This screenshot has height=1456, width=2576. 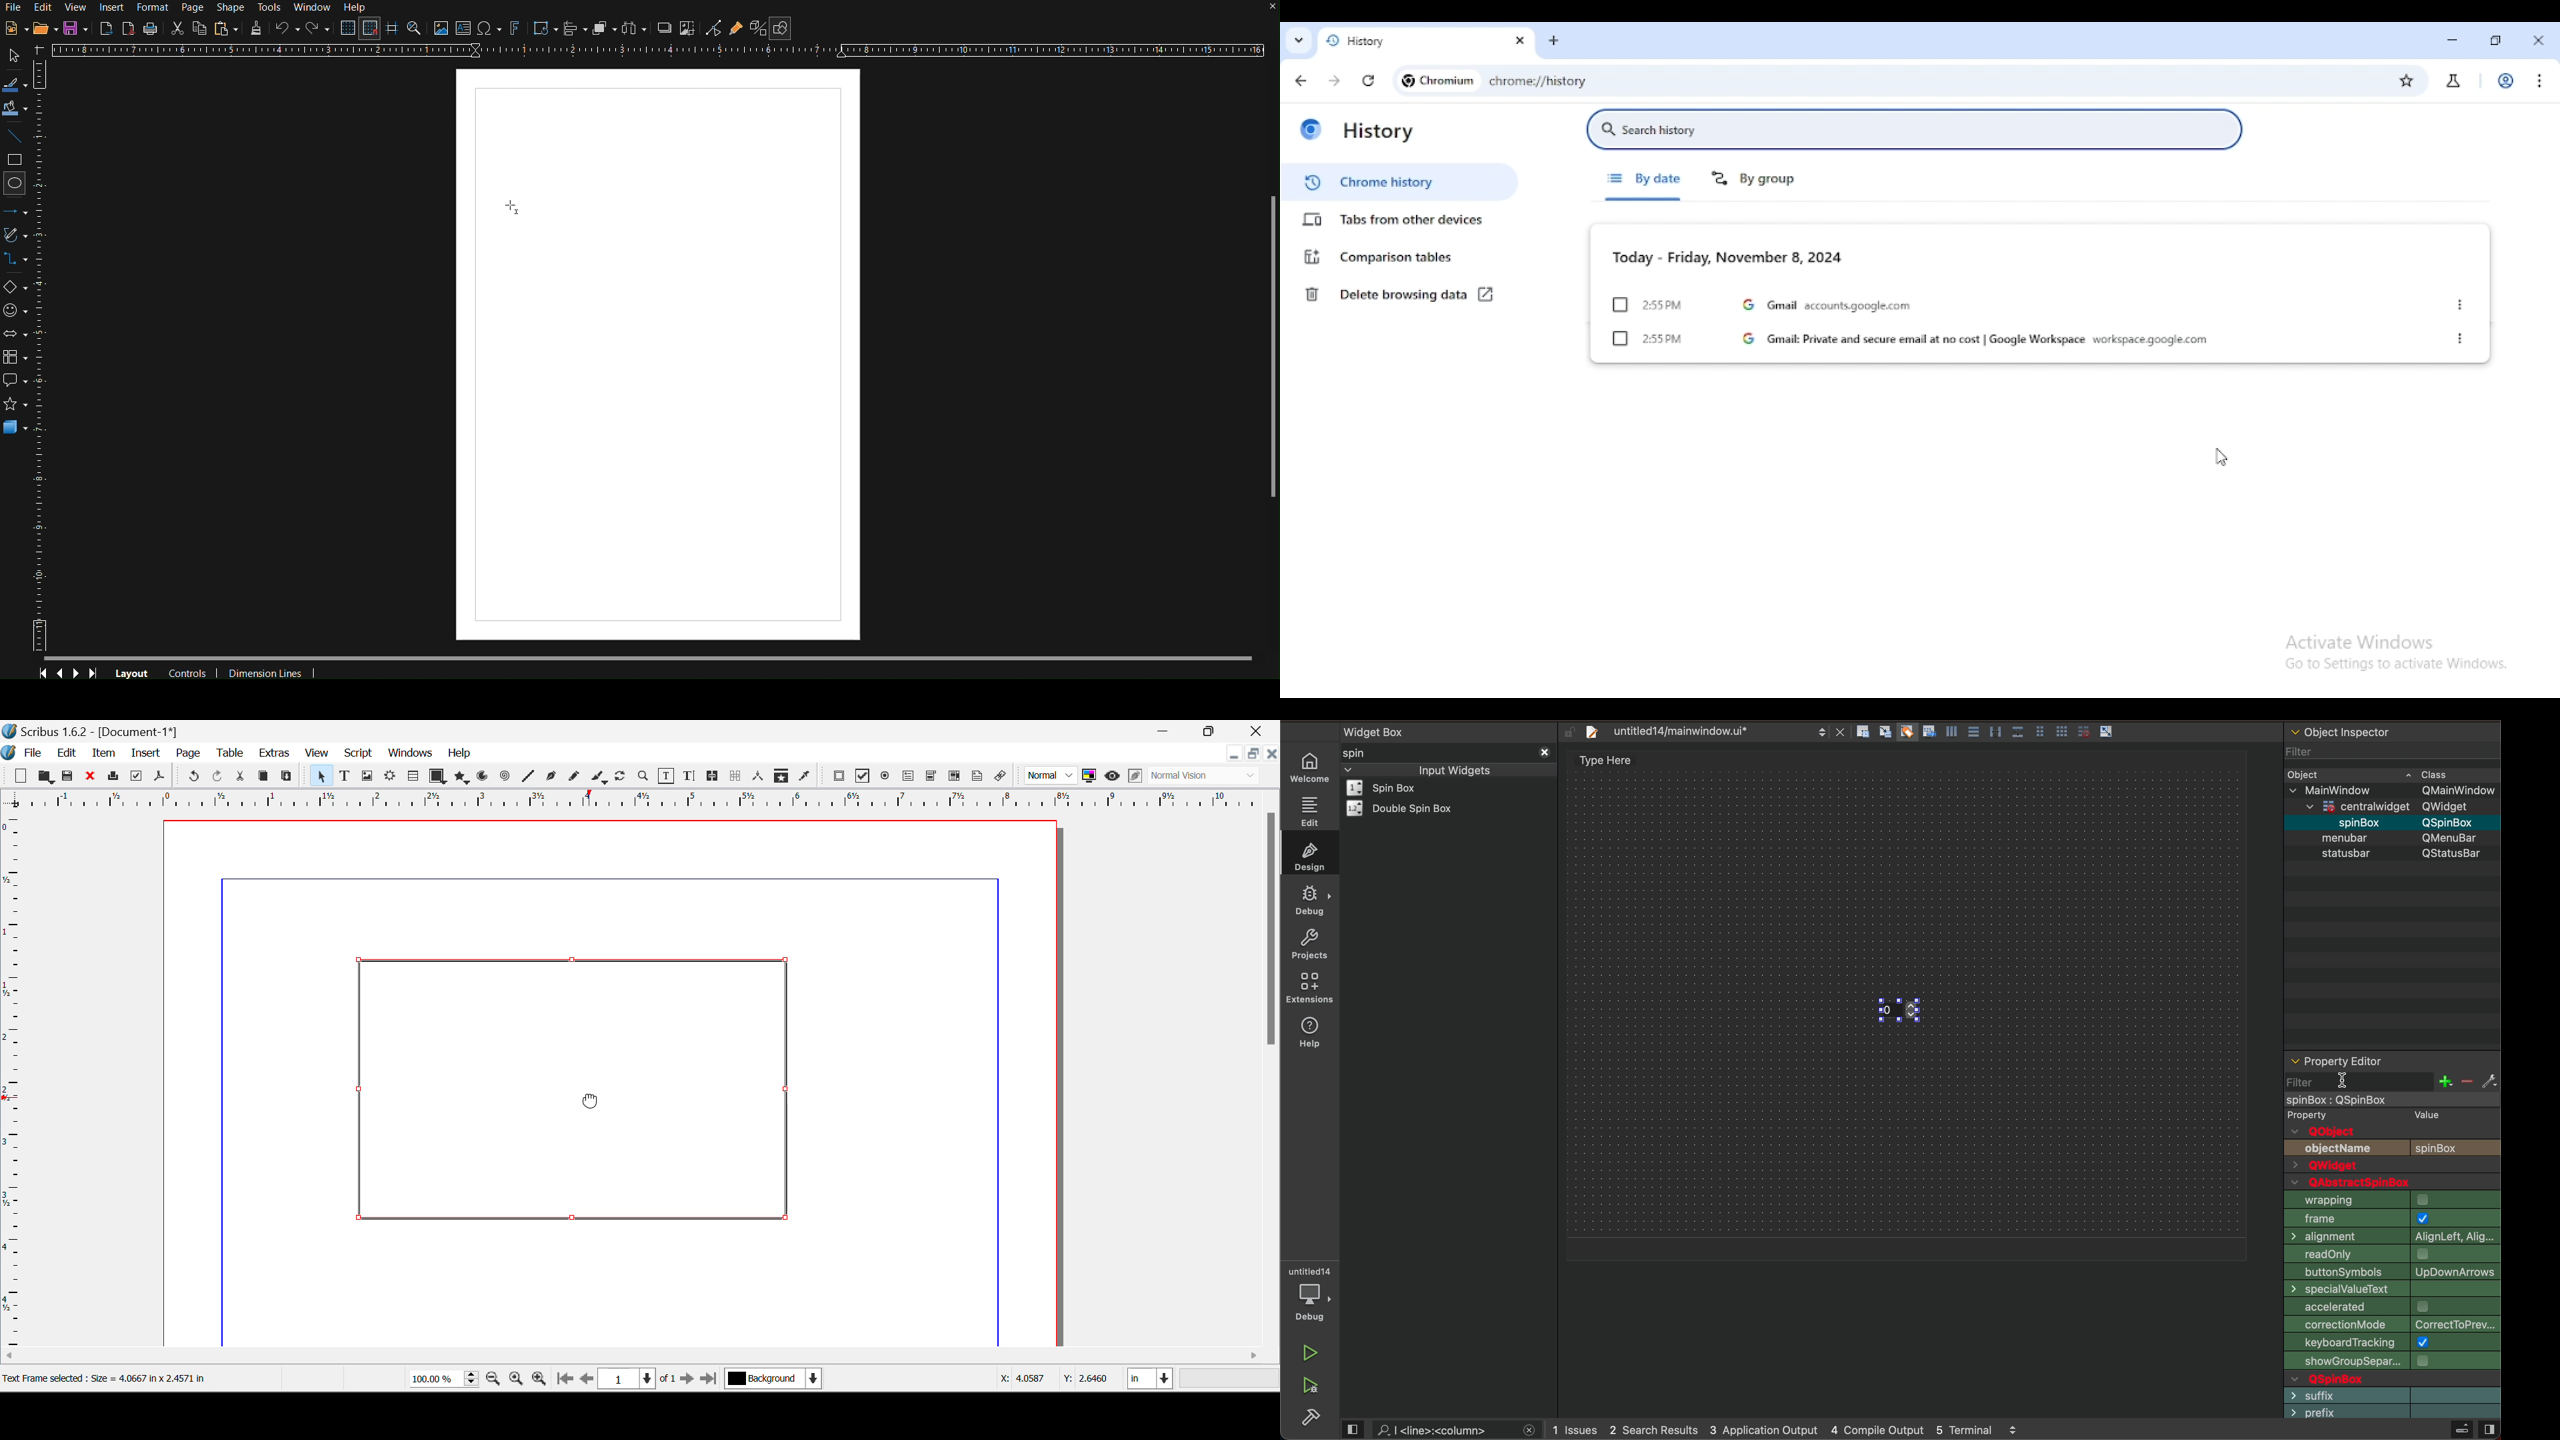 I want to click on Previous Page, so click(x=589, y=1381).